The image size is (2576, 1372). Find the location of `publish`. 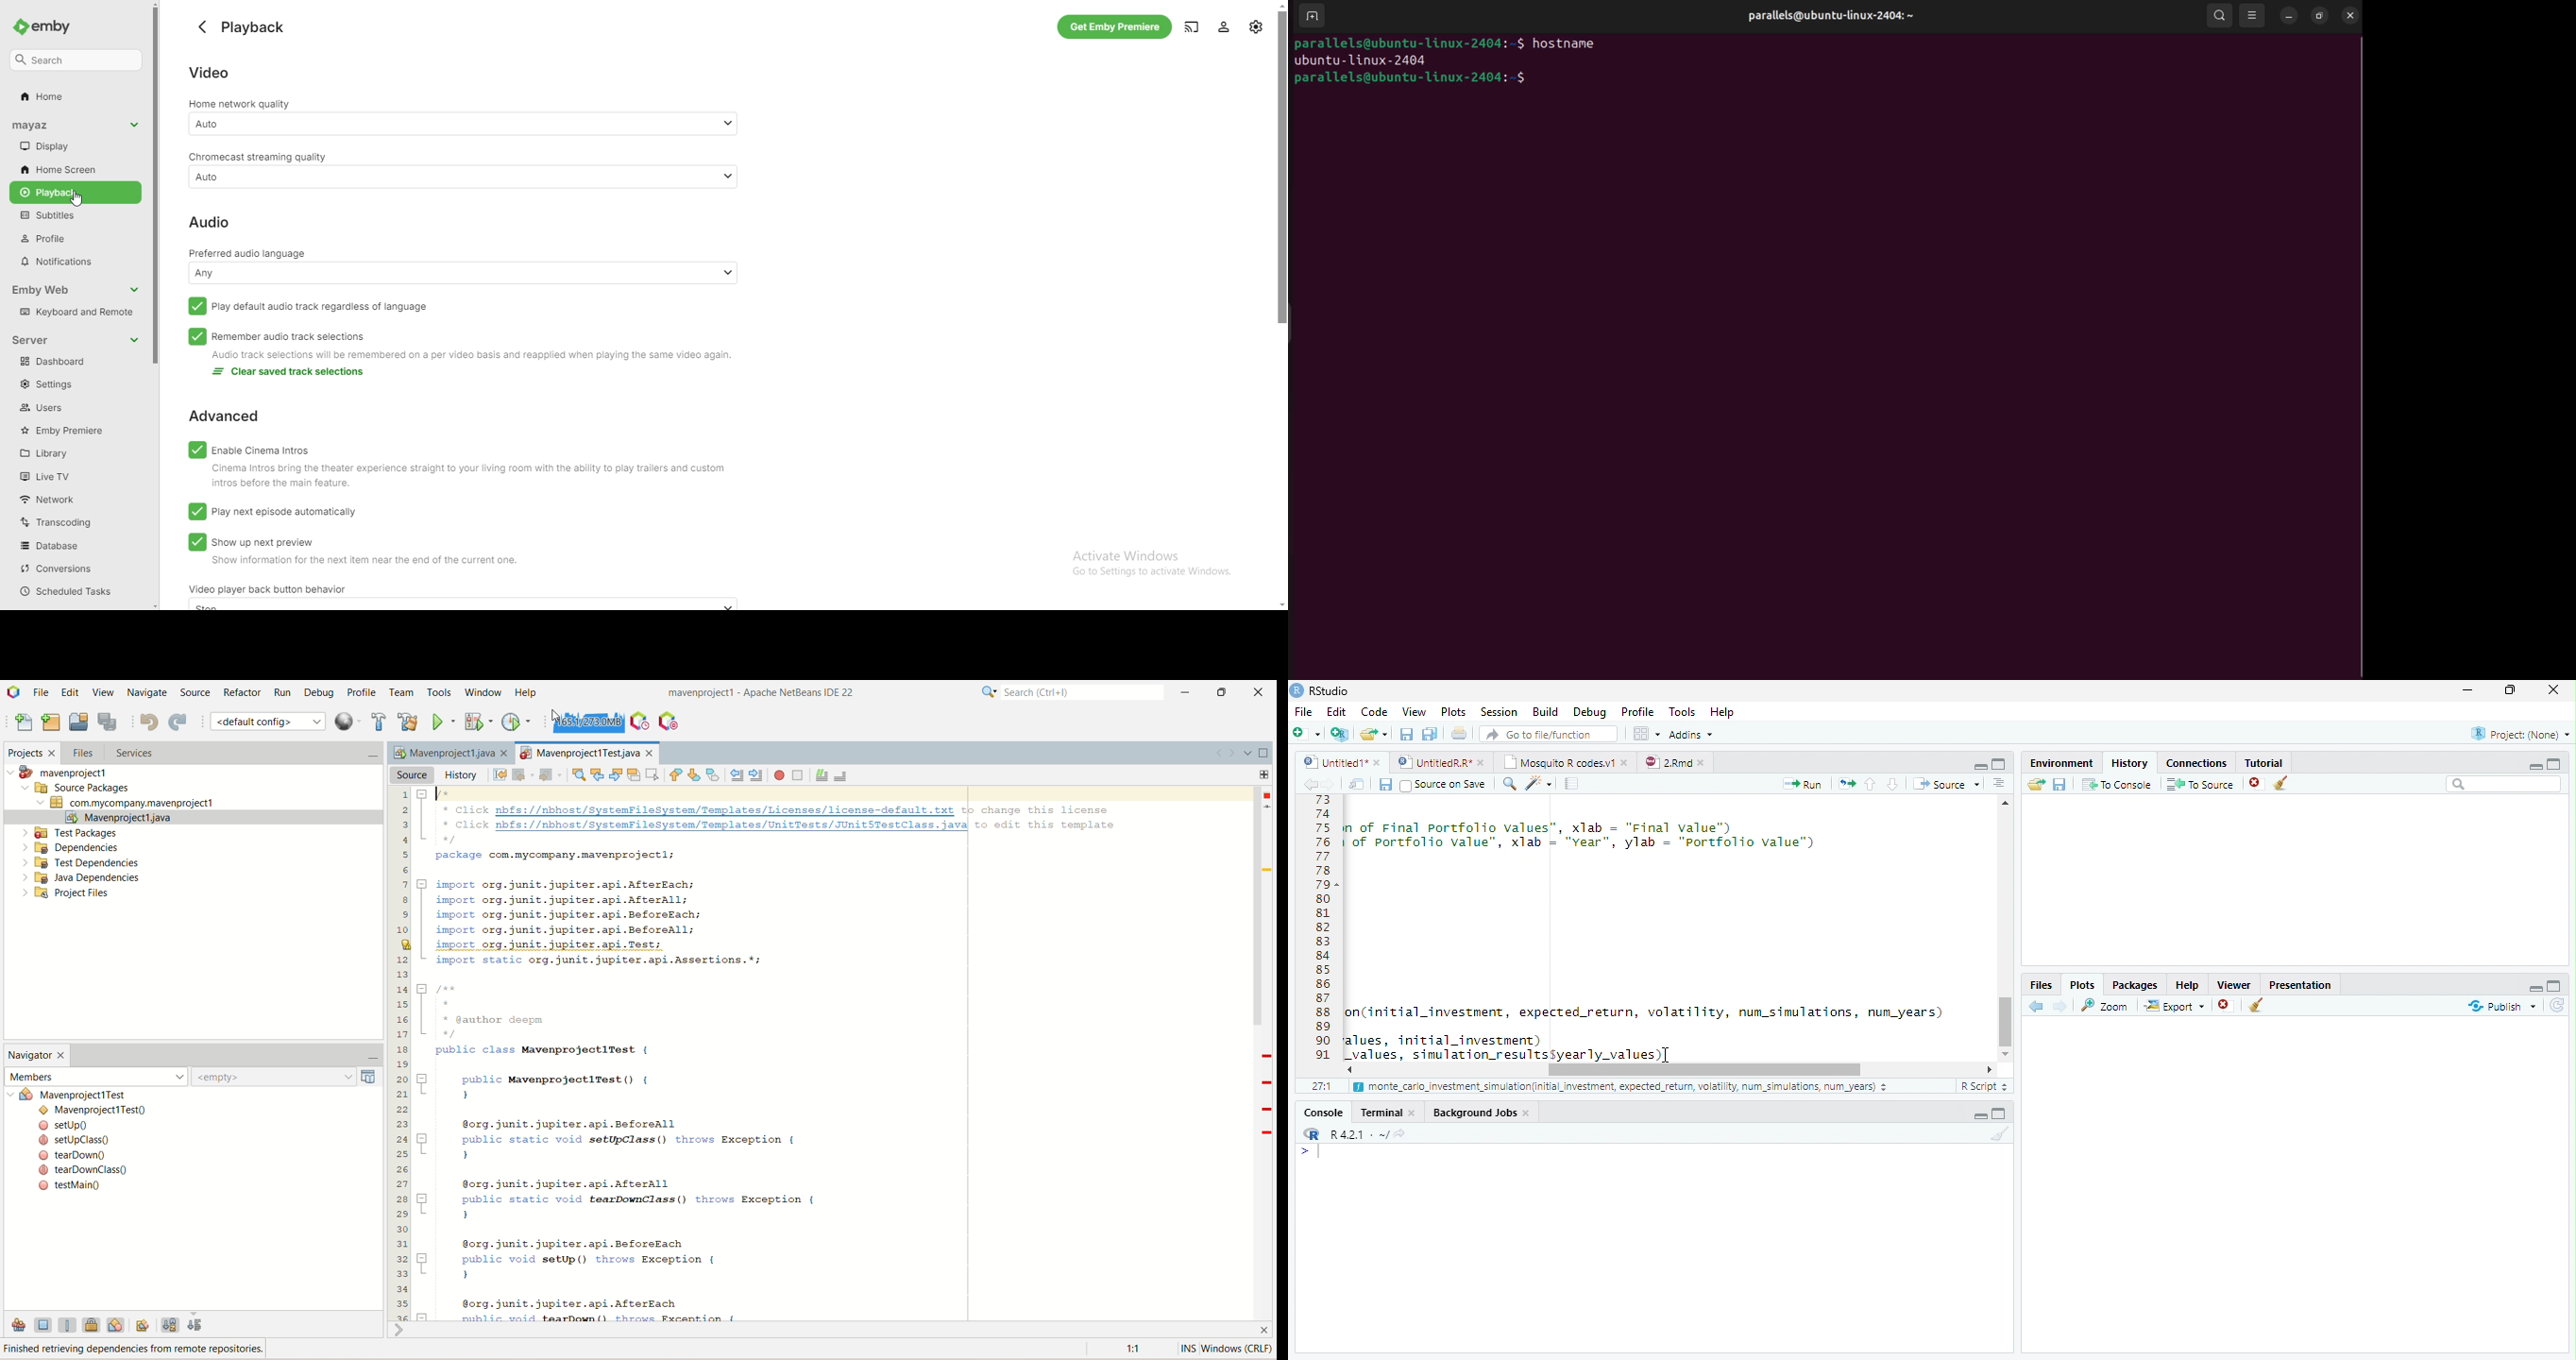

publish is located at coordinates (2501, 1006).